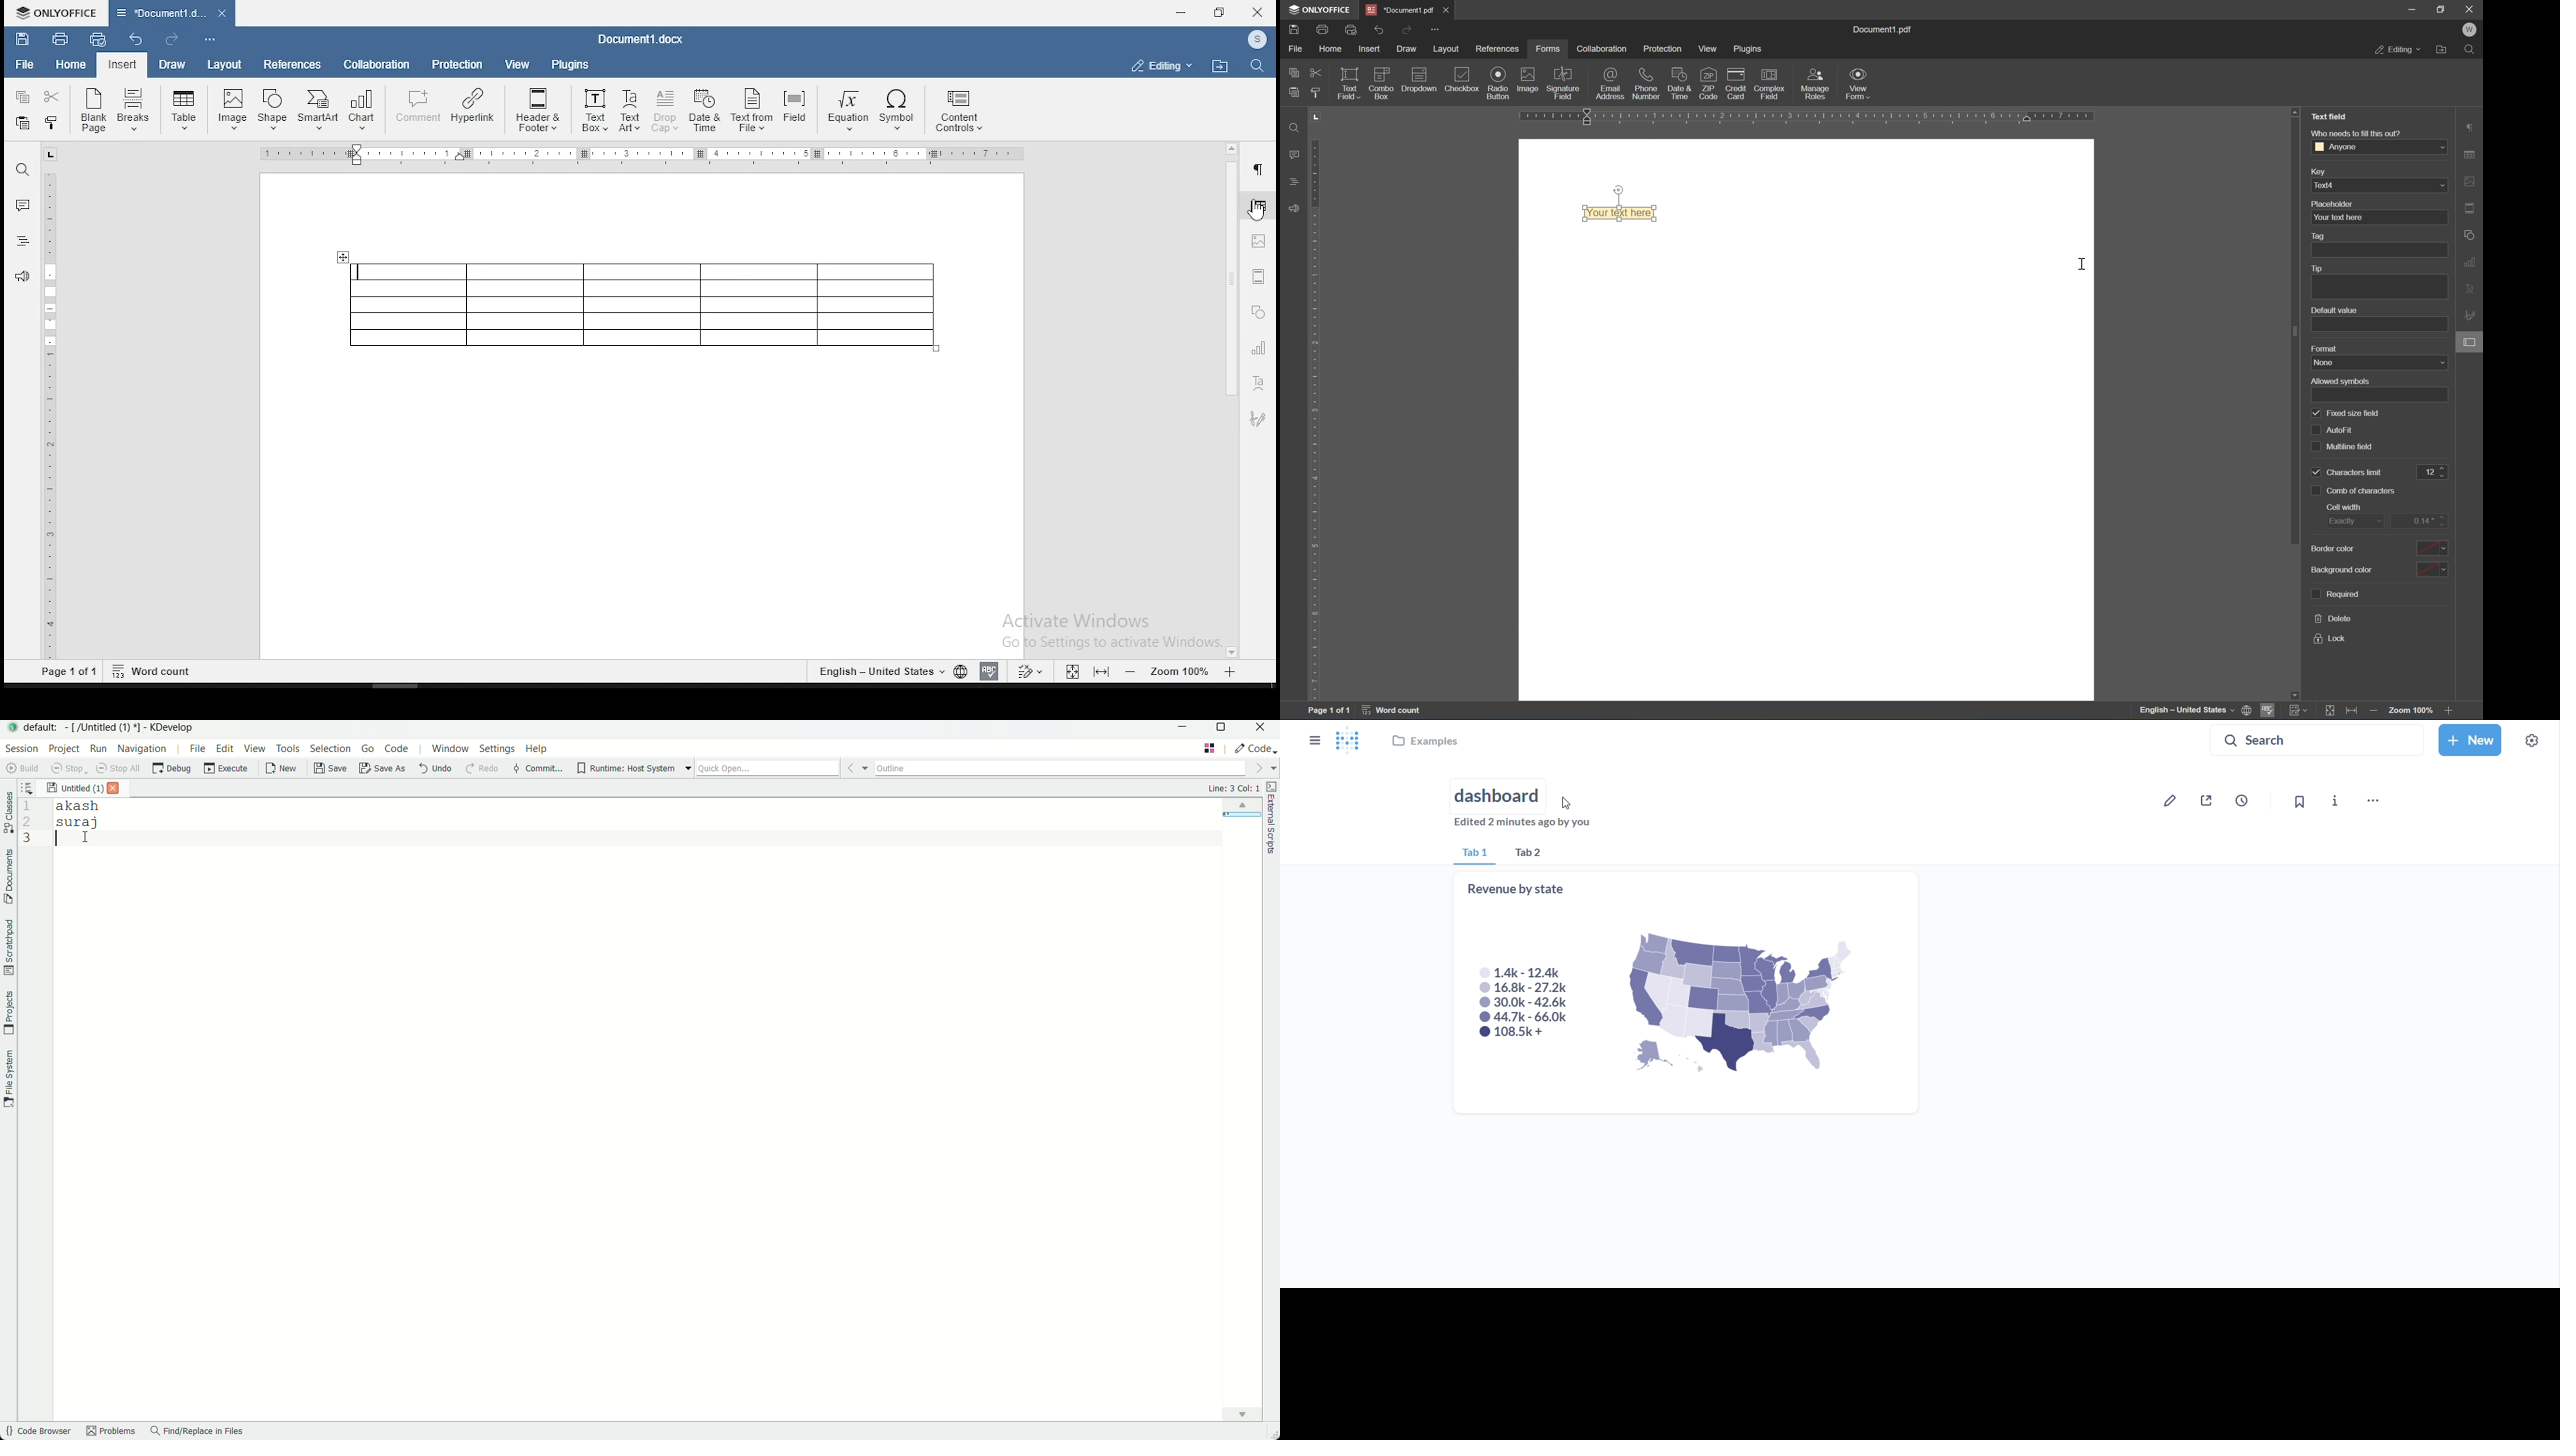 This screenshot has width=2576, height=1456. What do you see at coordinates (2377, 711) in the screenshot?
I see `Zoom out` at bounding box center [2377, 711].